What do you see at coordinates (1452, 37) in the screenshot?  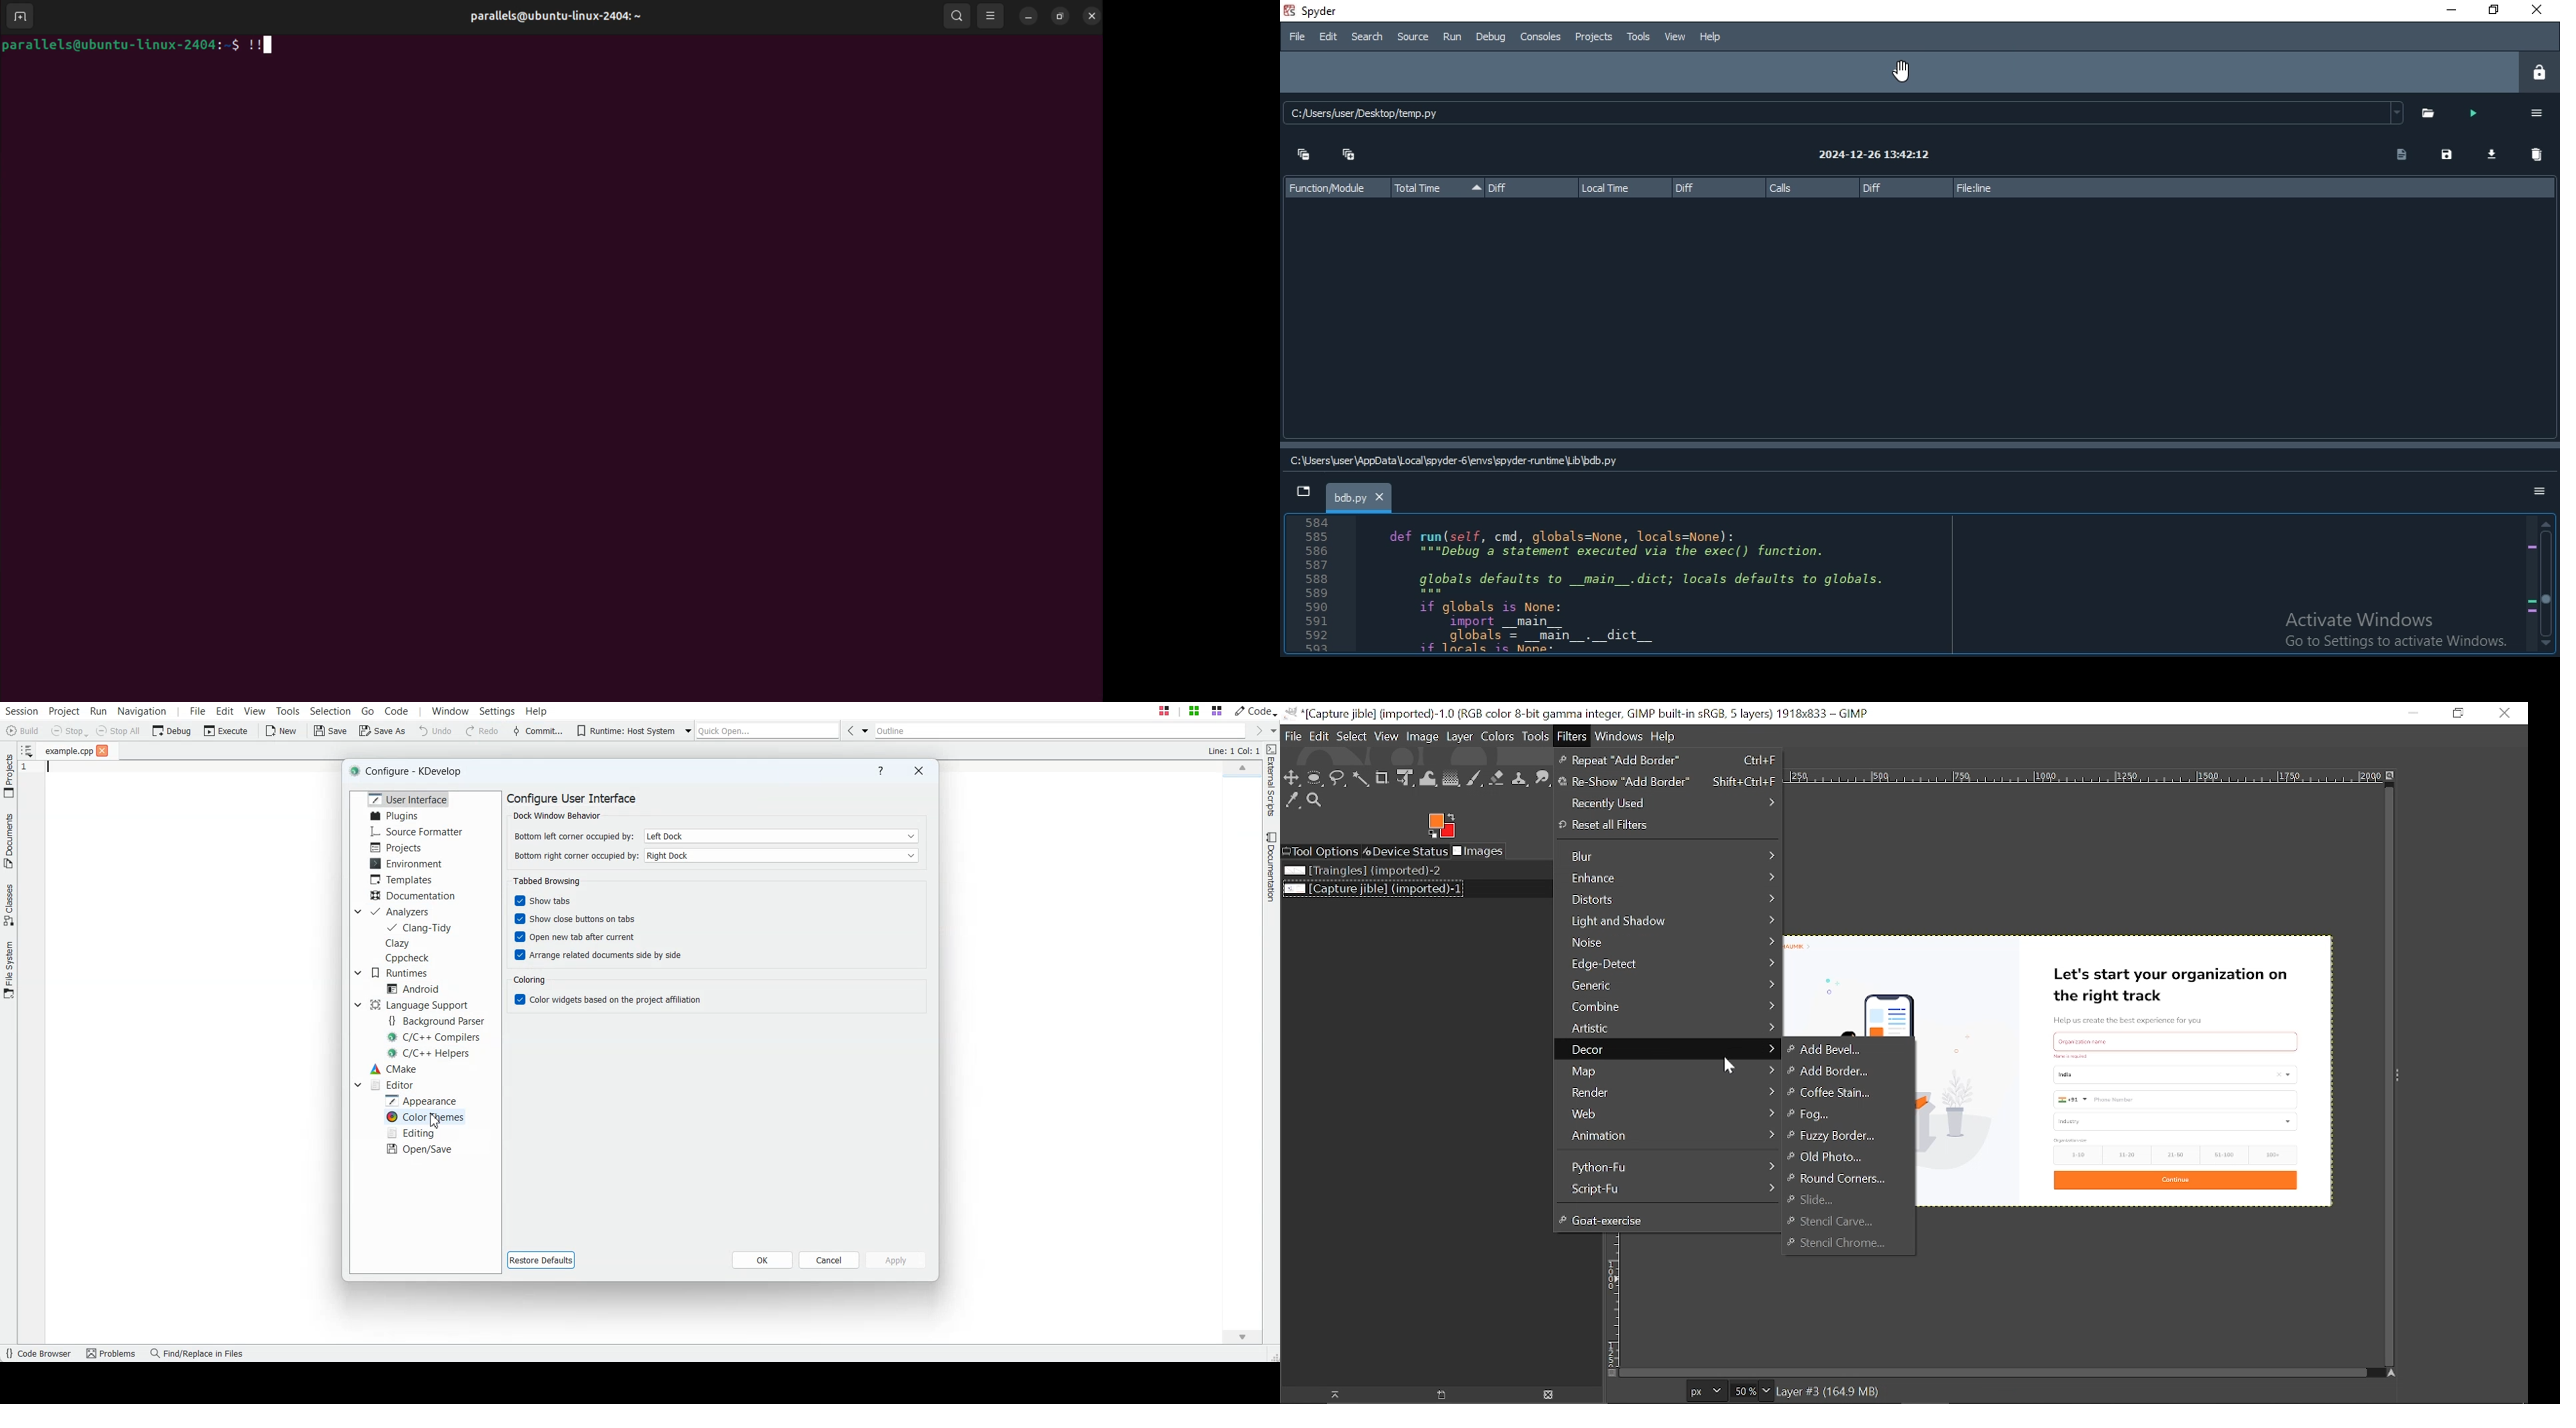 I see `Run` at bounding box center [1452, 37].